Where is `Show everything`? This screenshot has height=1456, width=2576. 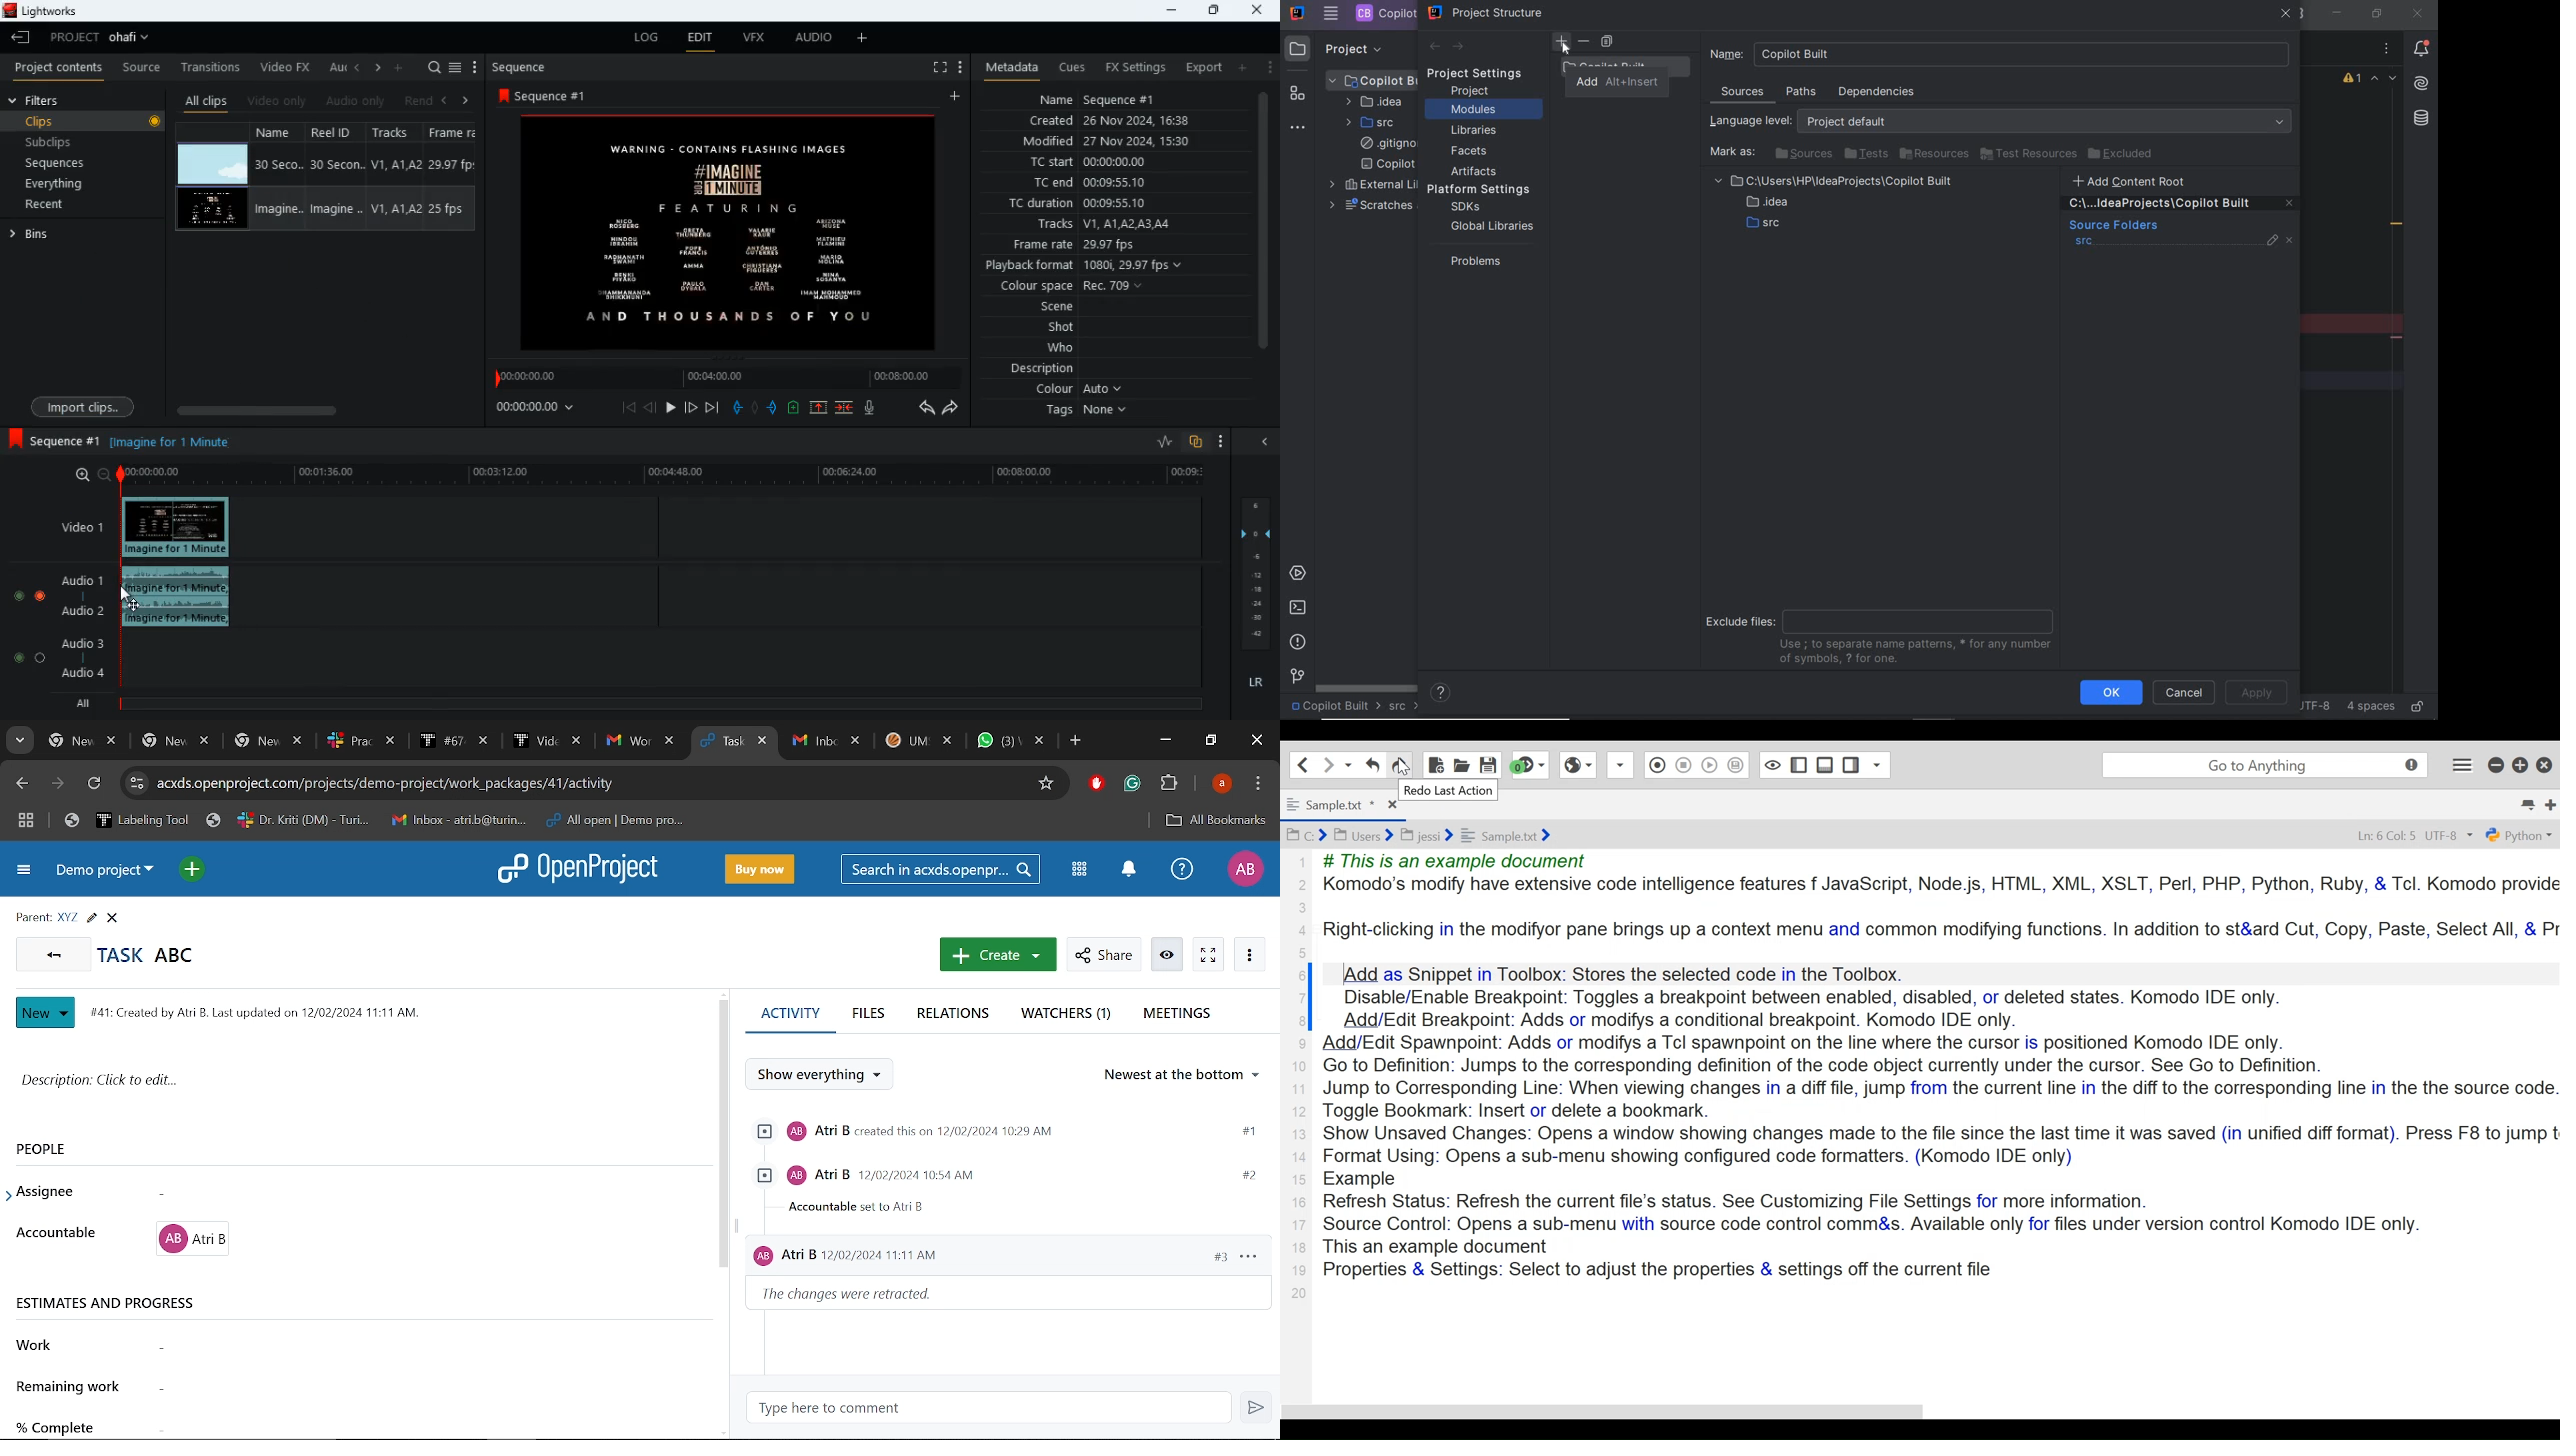
Show everything is located at coordinates (828, 1075).